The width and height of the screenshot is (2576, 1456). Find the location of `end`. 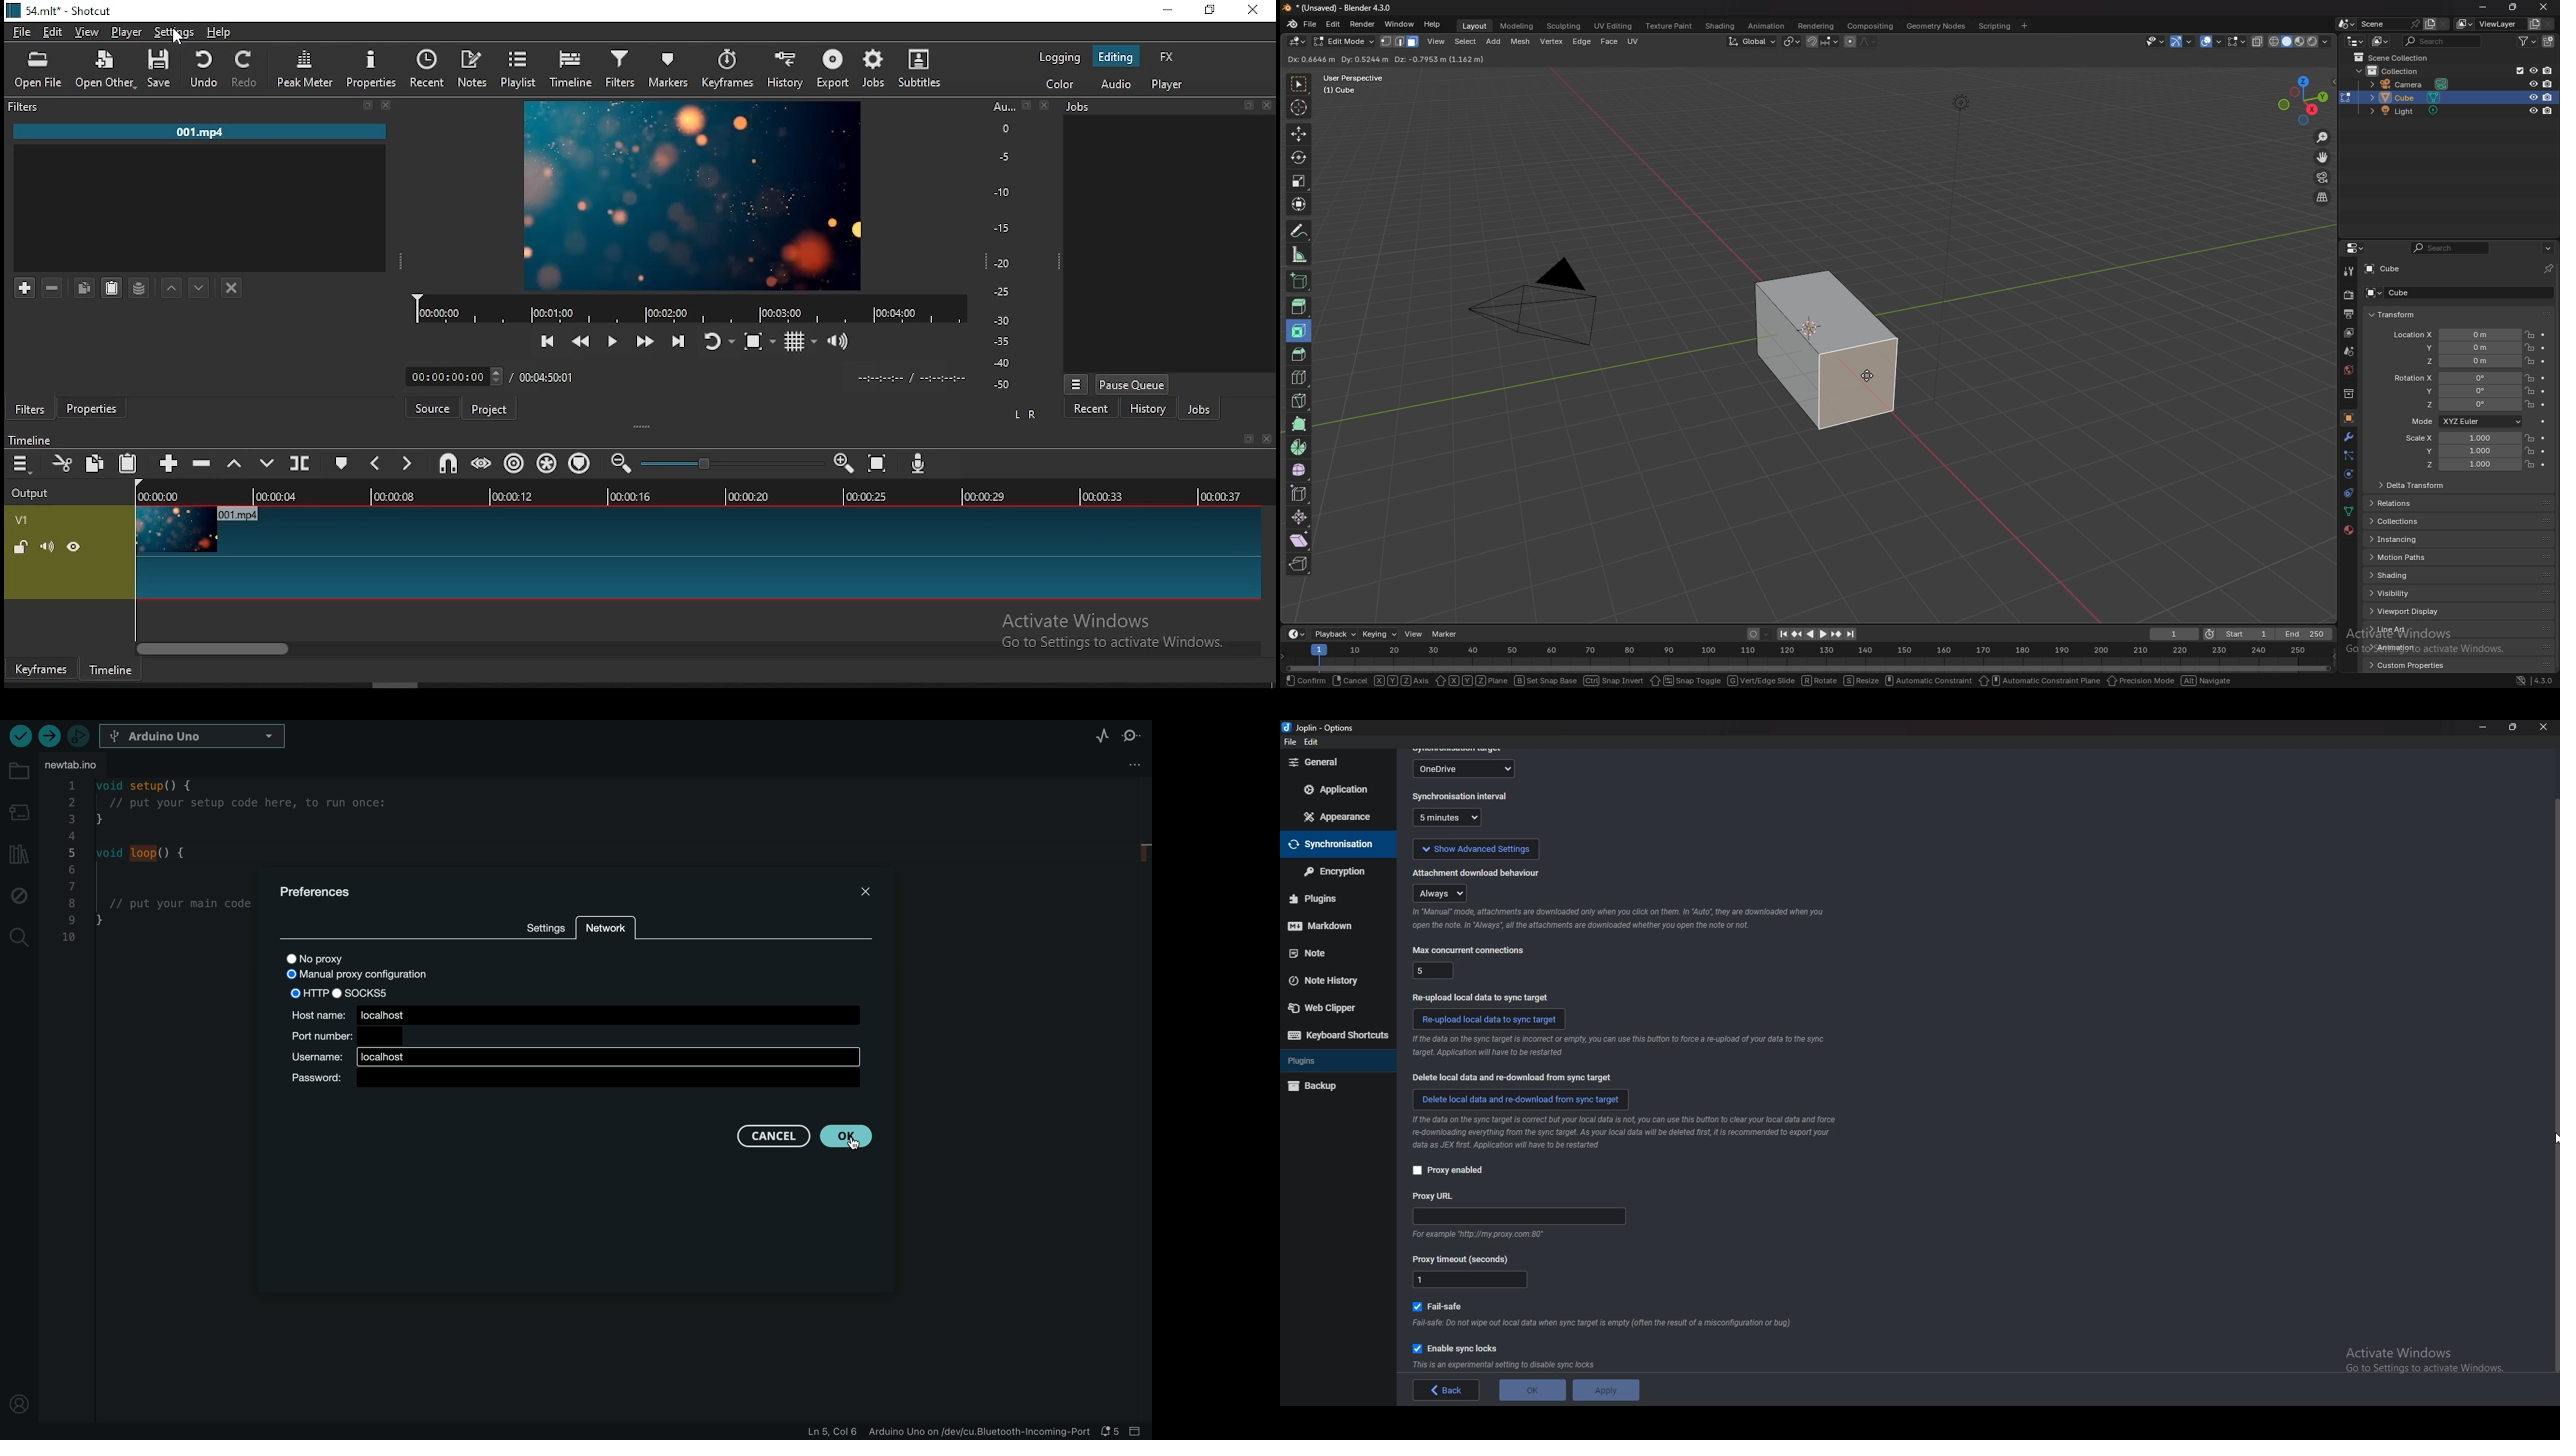

end is located at coordinates (2306, 634).